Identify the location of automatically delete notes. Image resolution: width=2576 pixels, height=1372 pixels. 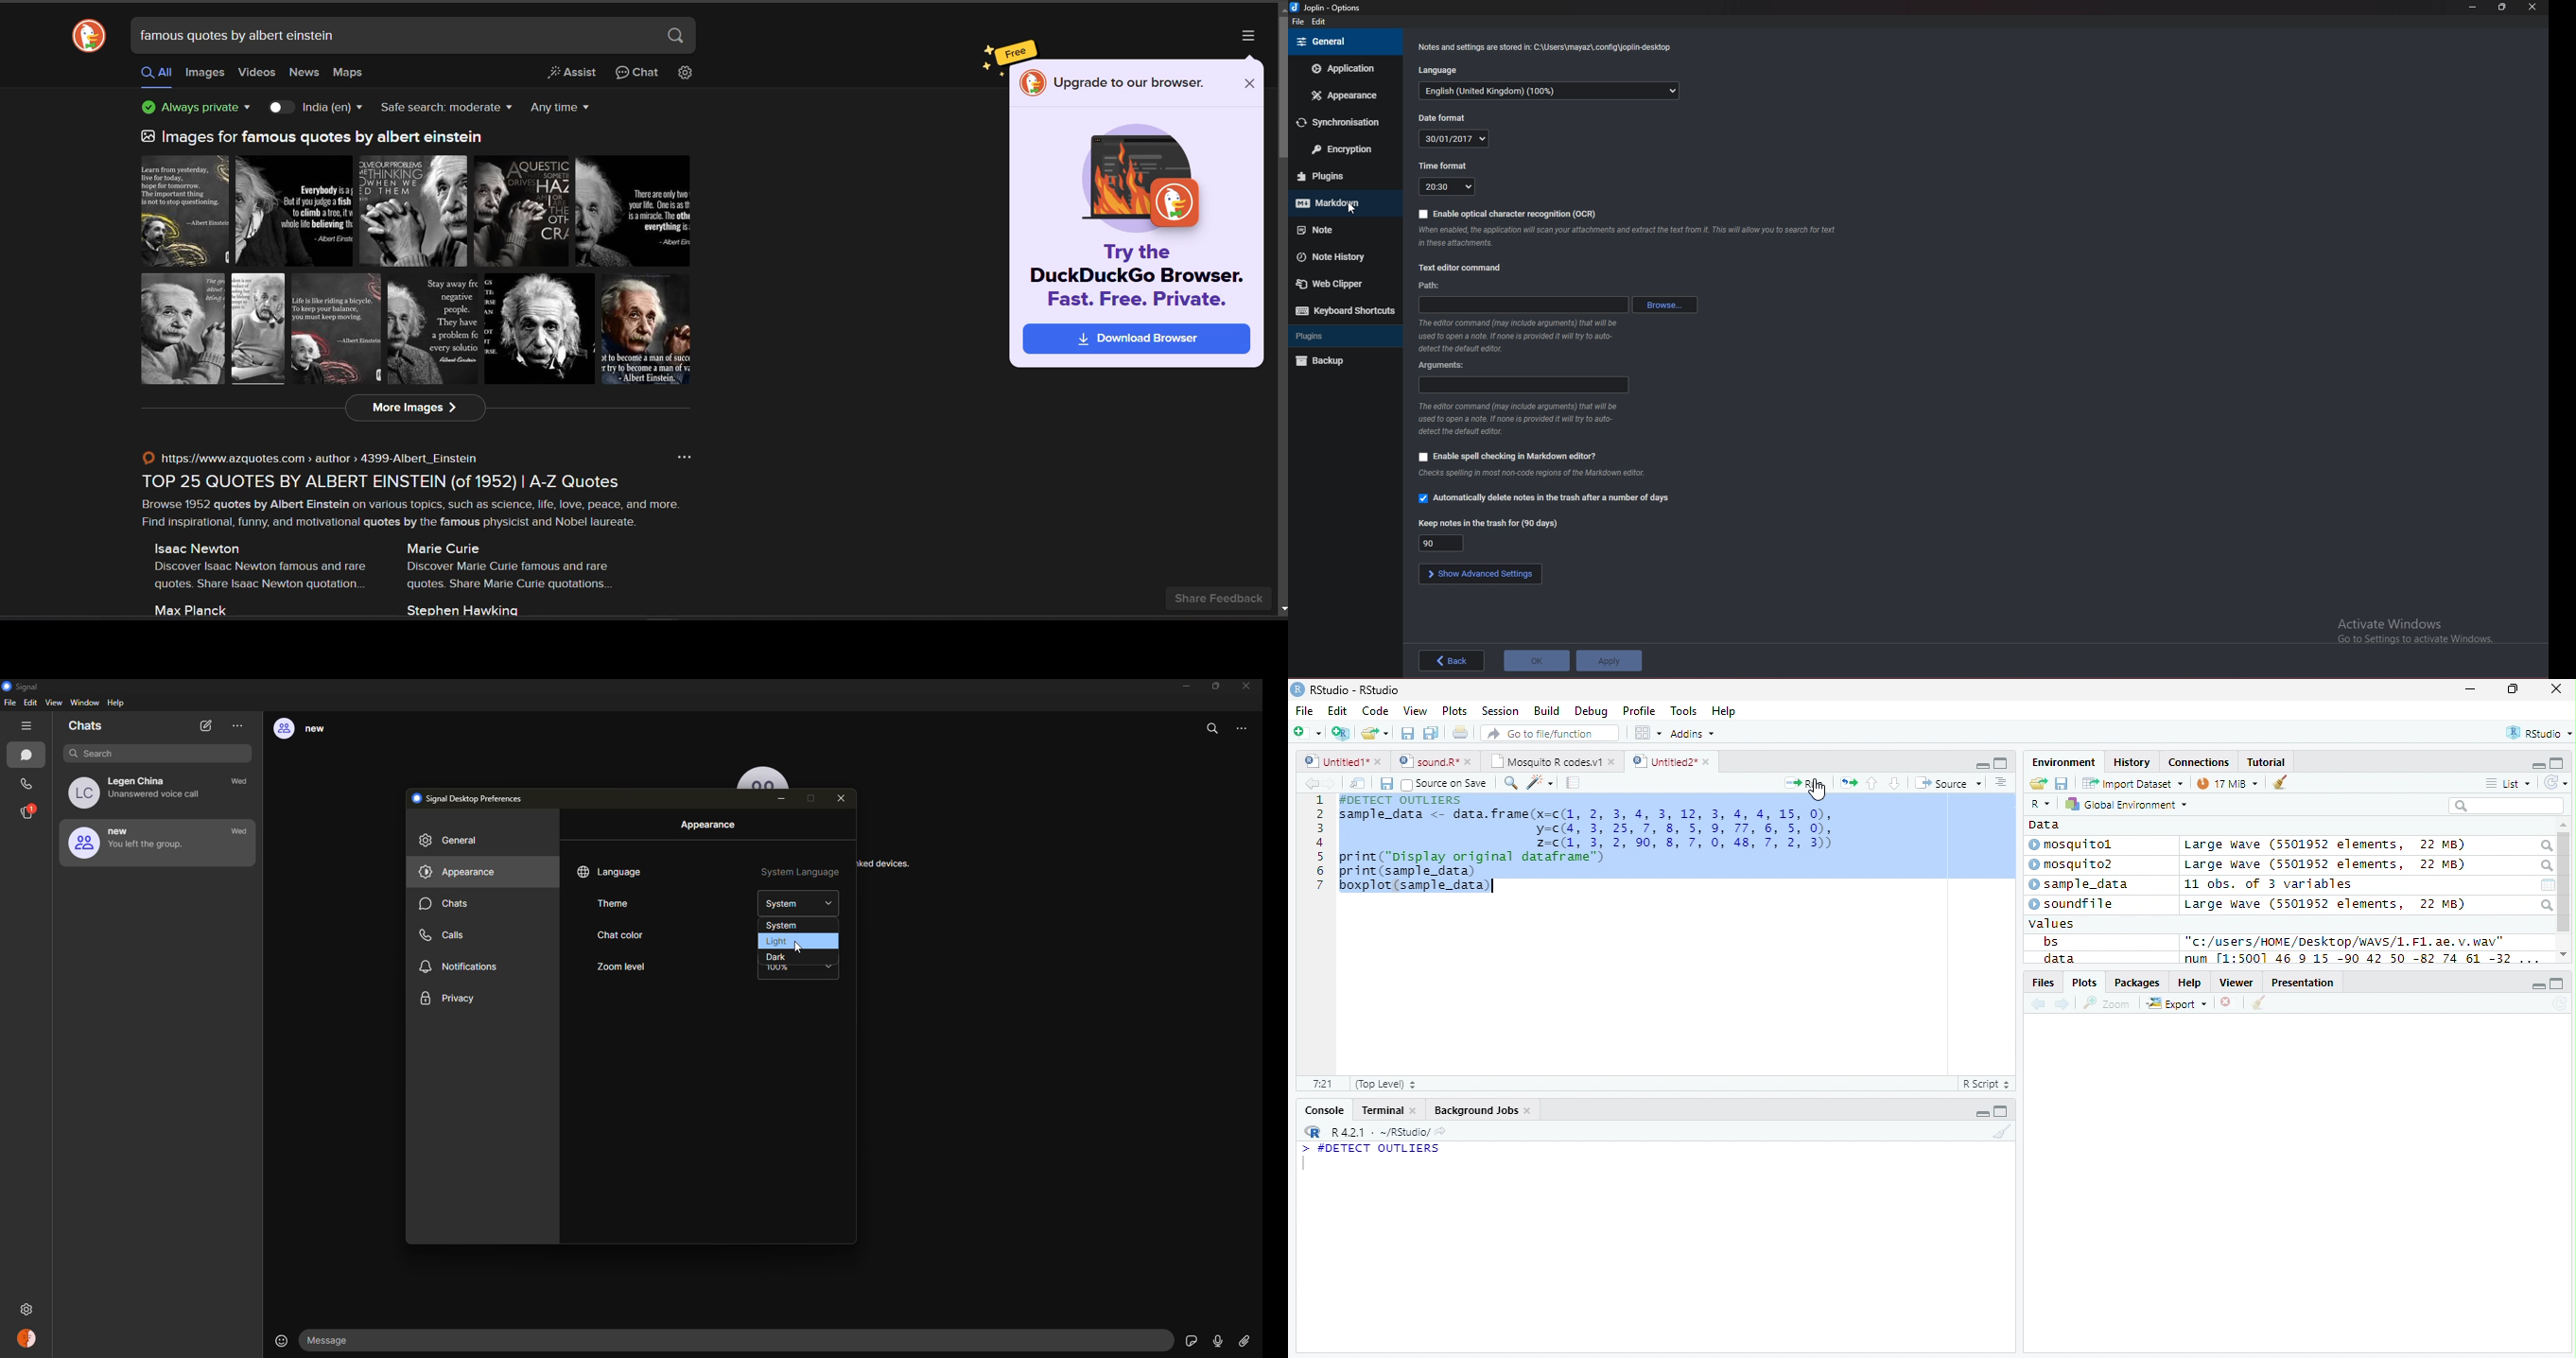
(1548, 497).